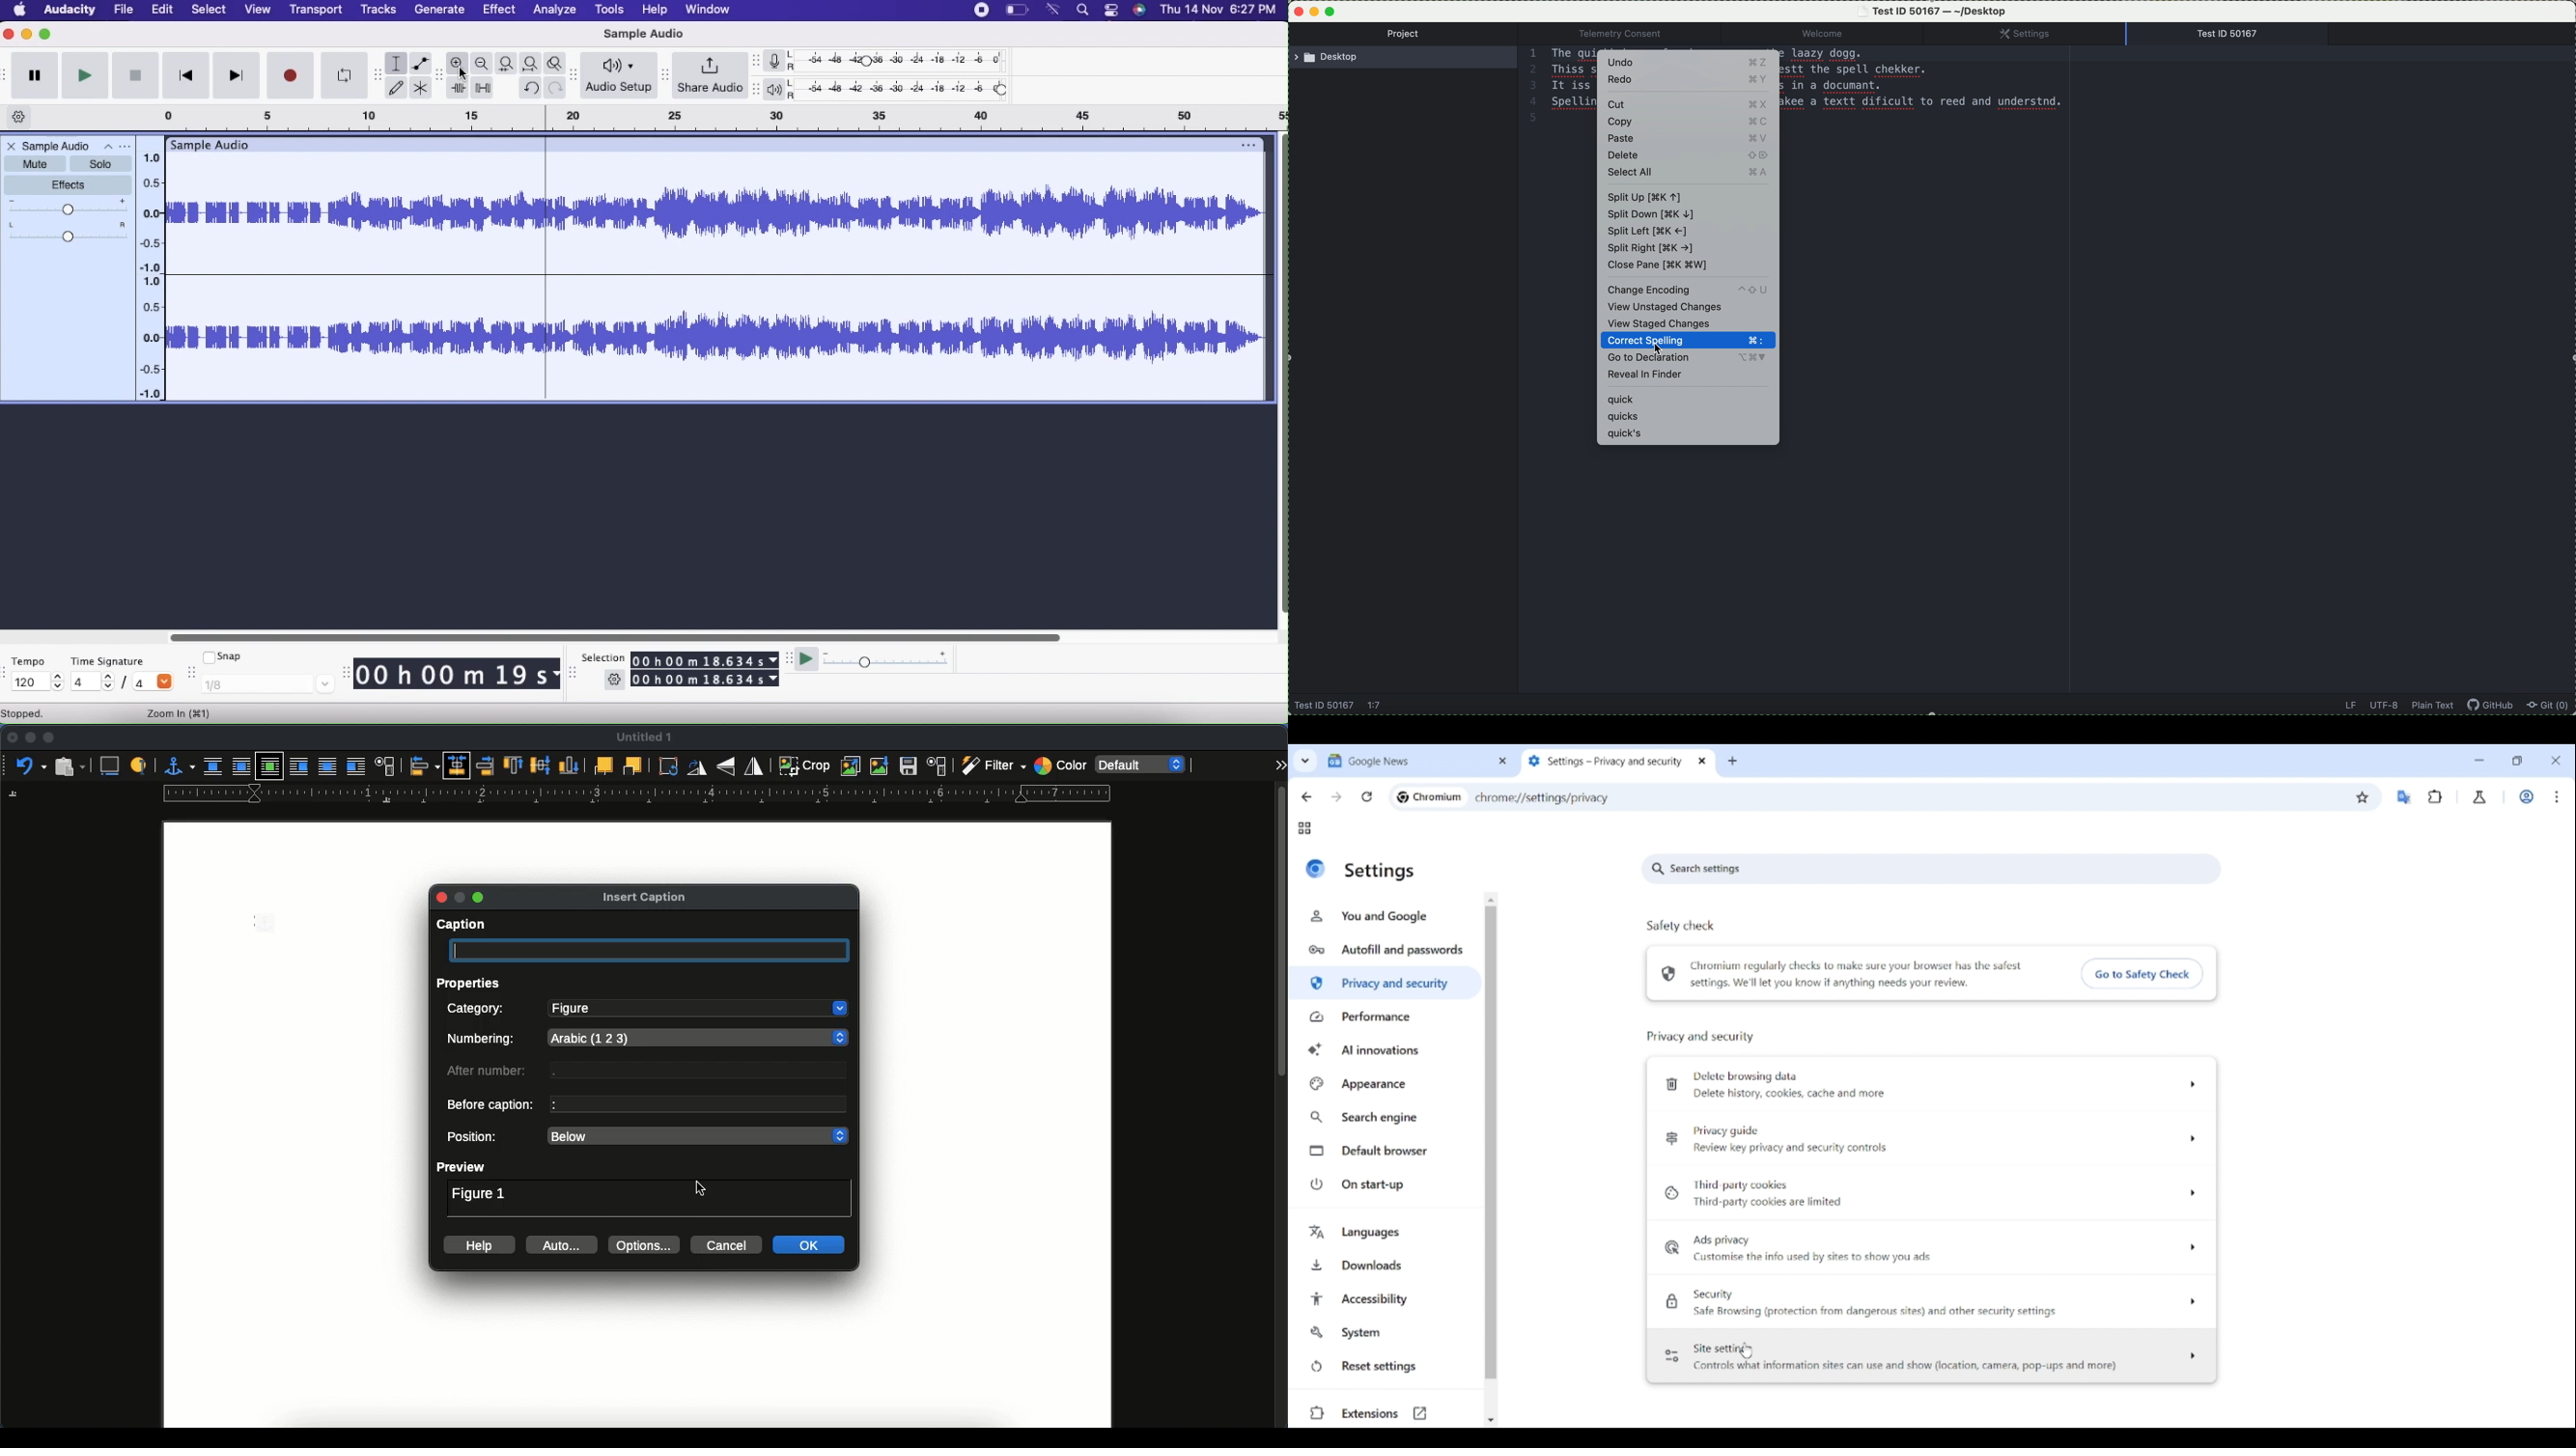 The height and width of the screenshot is (1456, 2576). Describe the element at coordinates (473, 982) in the screenshot. I see `properties` at that location.